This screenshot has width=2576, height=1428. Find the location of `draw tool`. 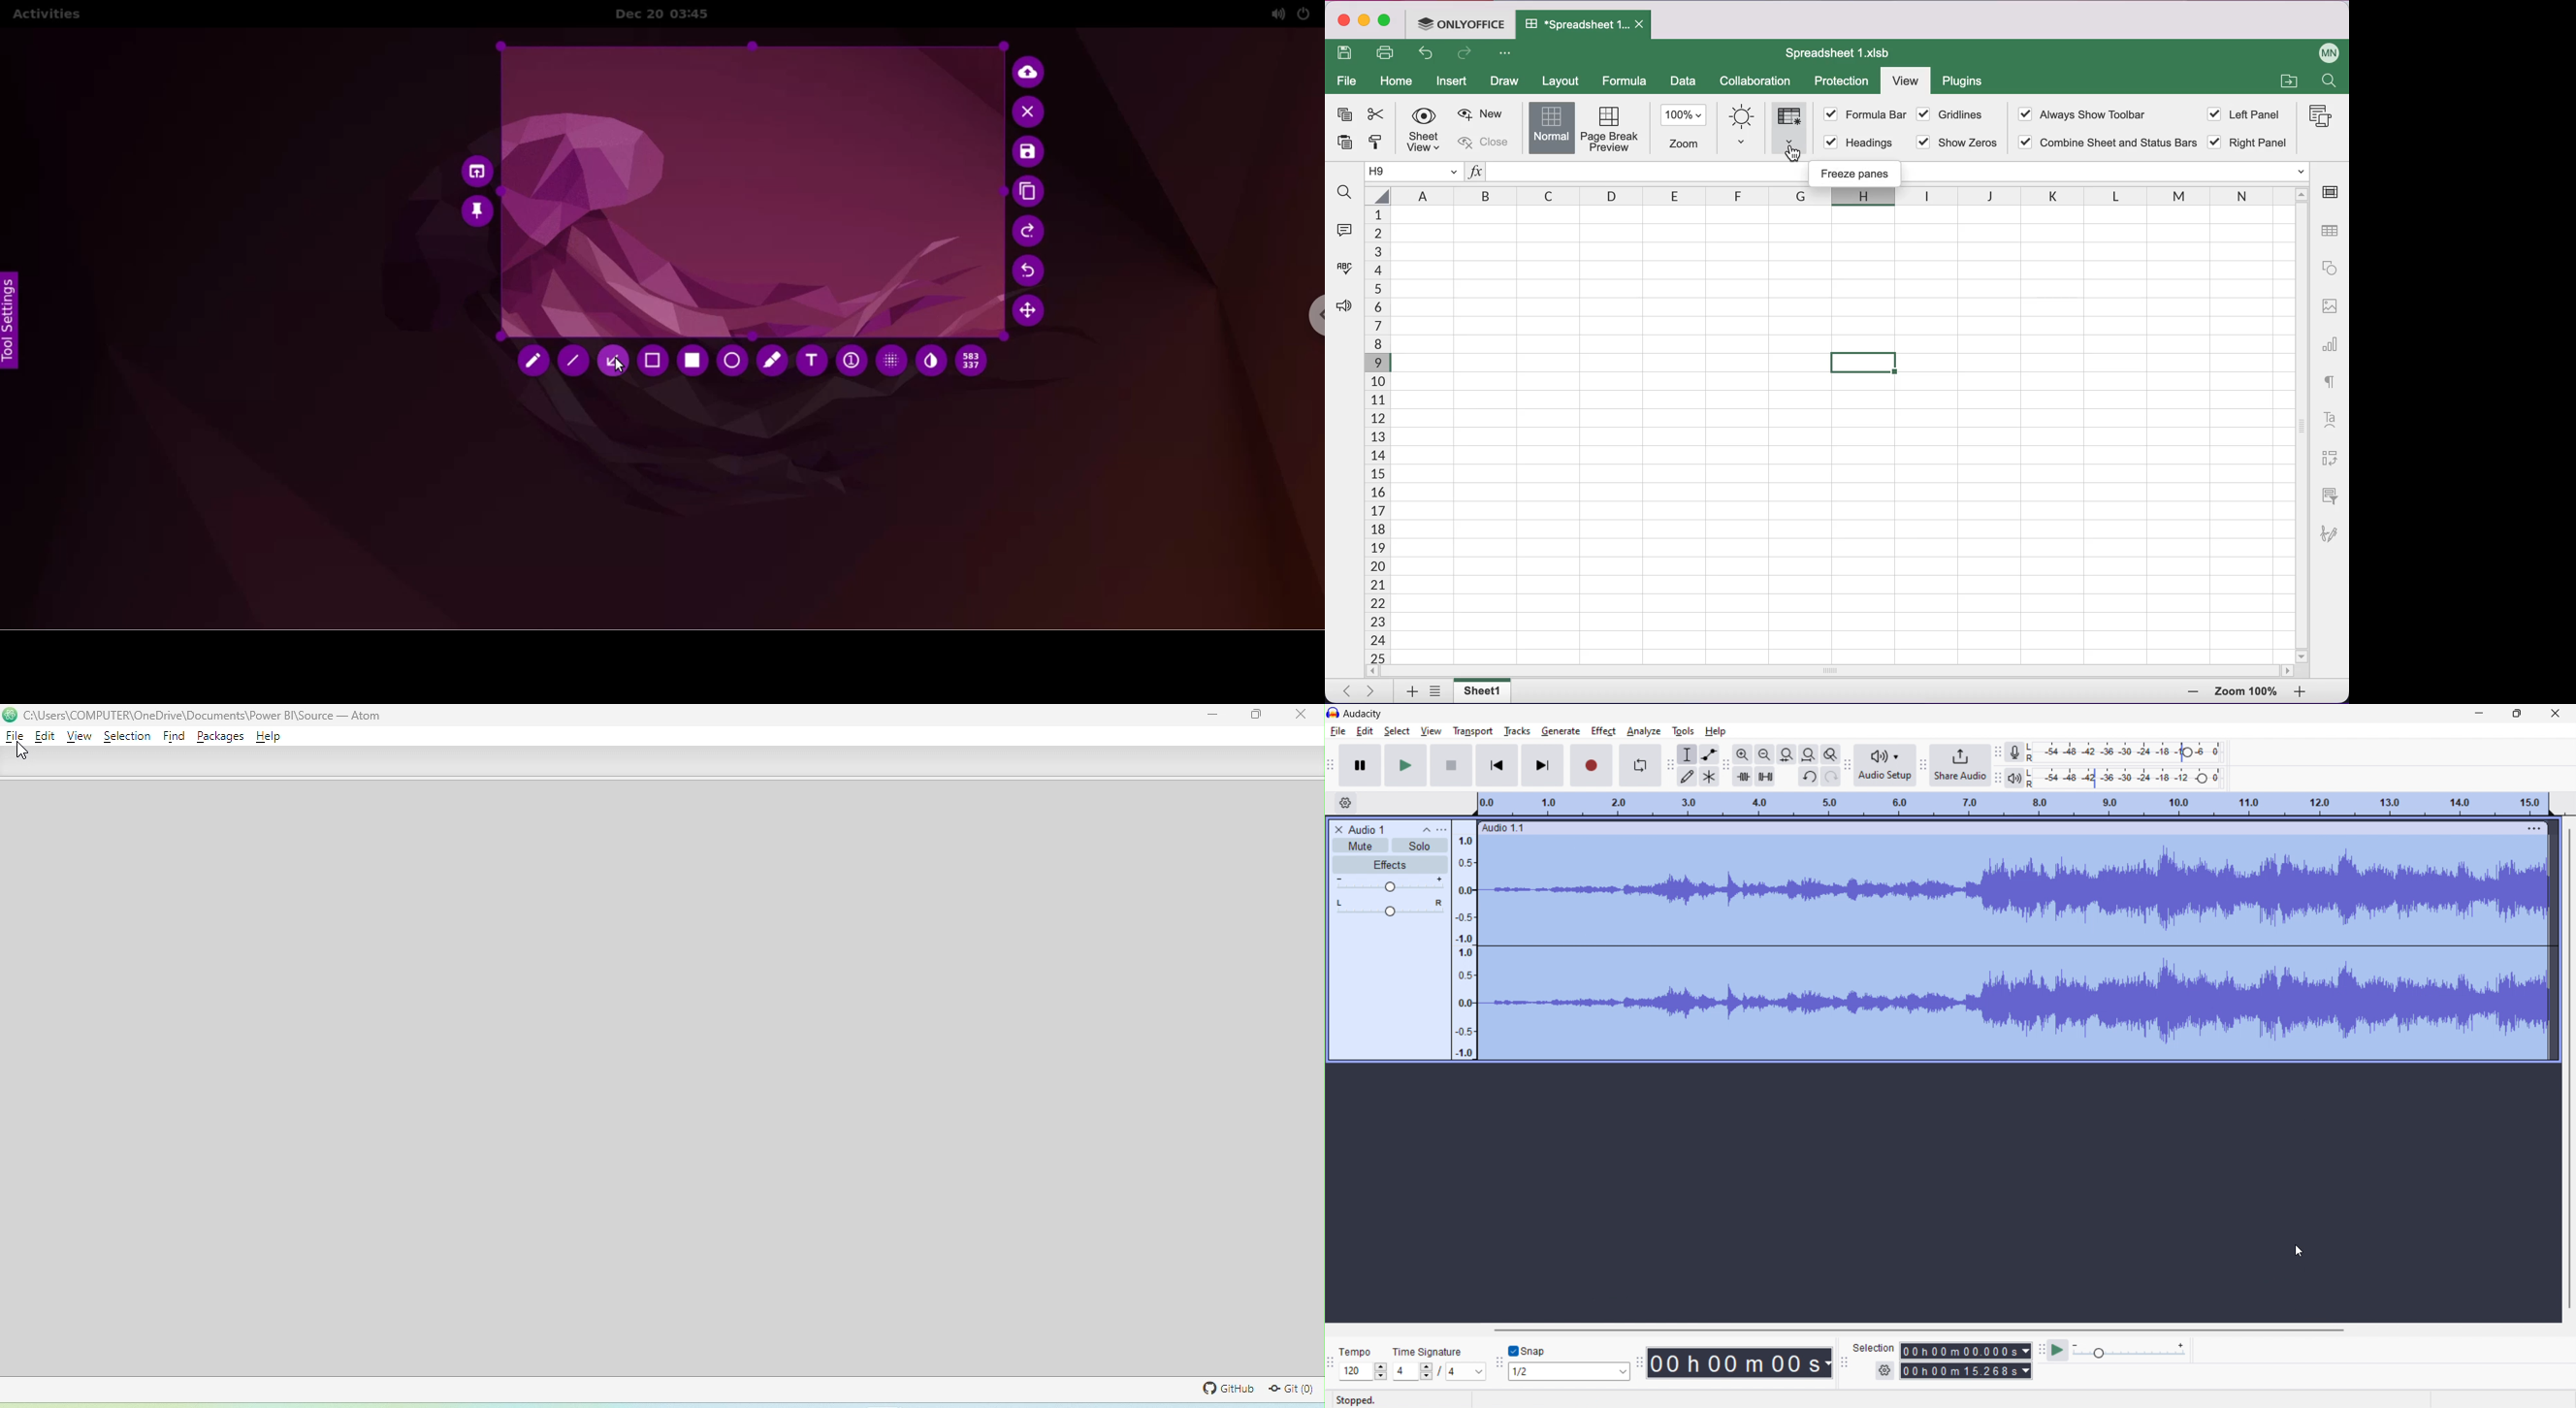

draw tool is located at coordinates (1687, 776).